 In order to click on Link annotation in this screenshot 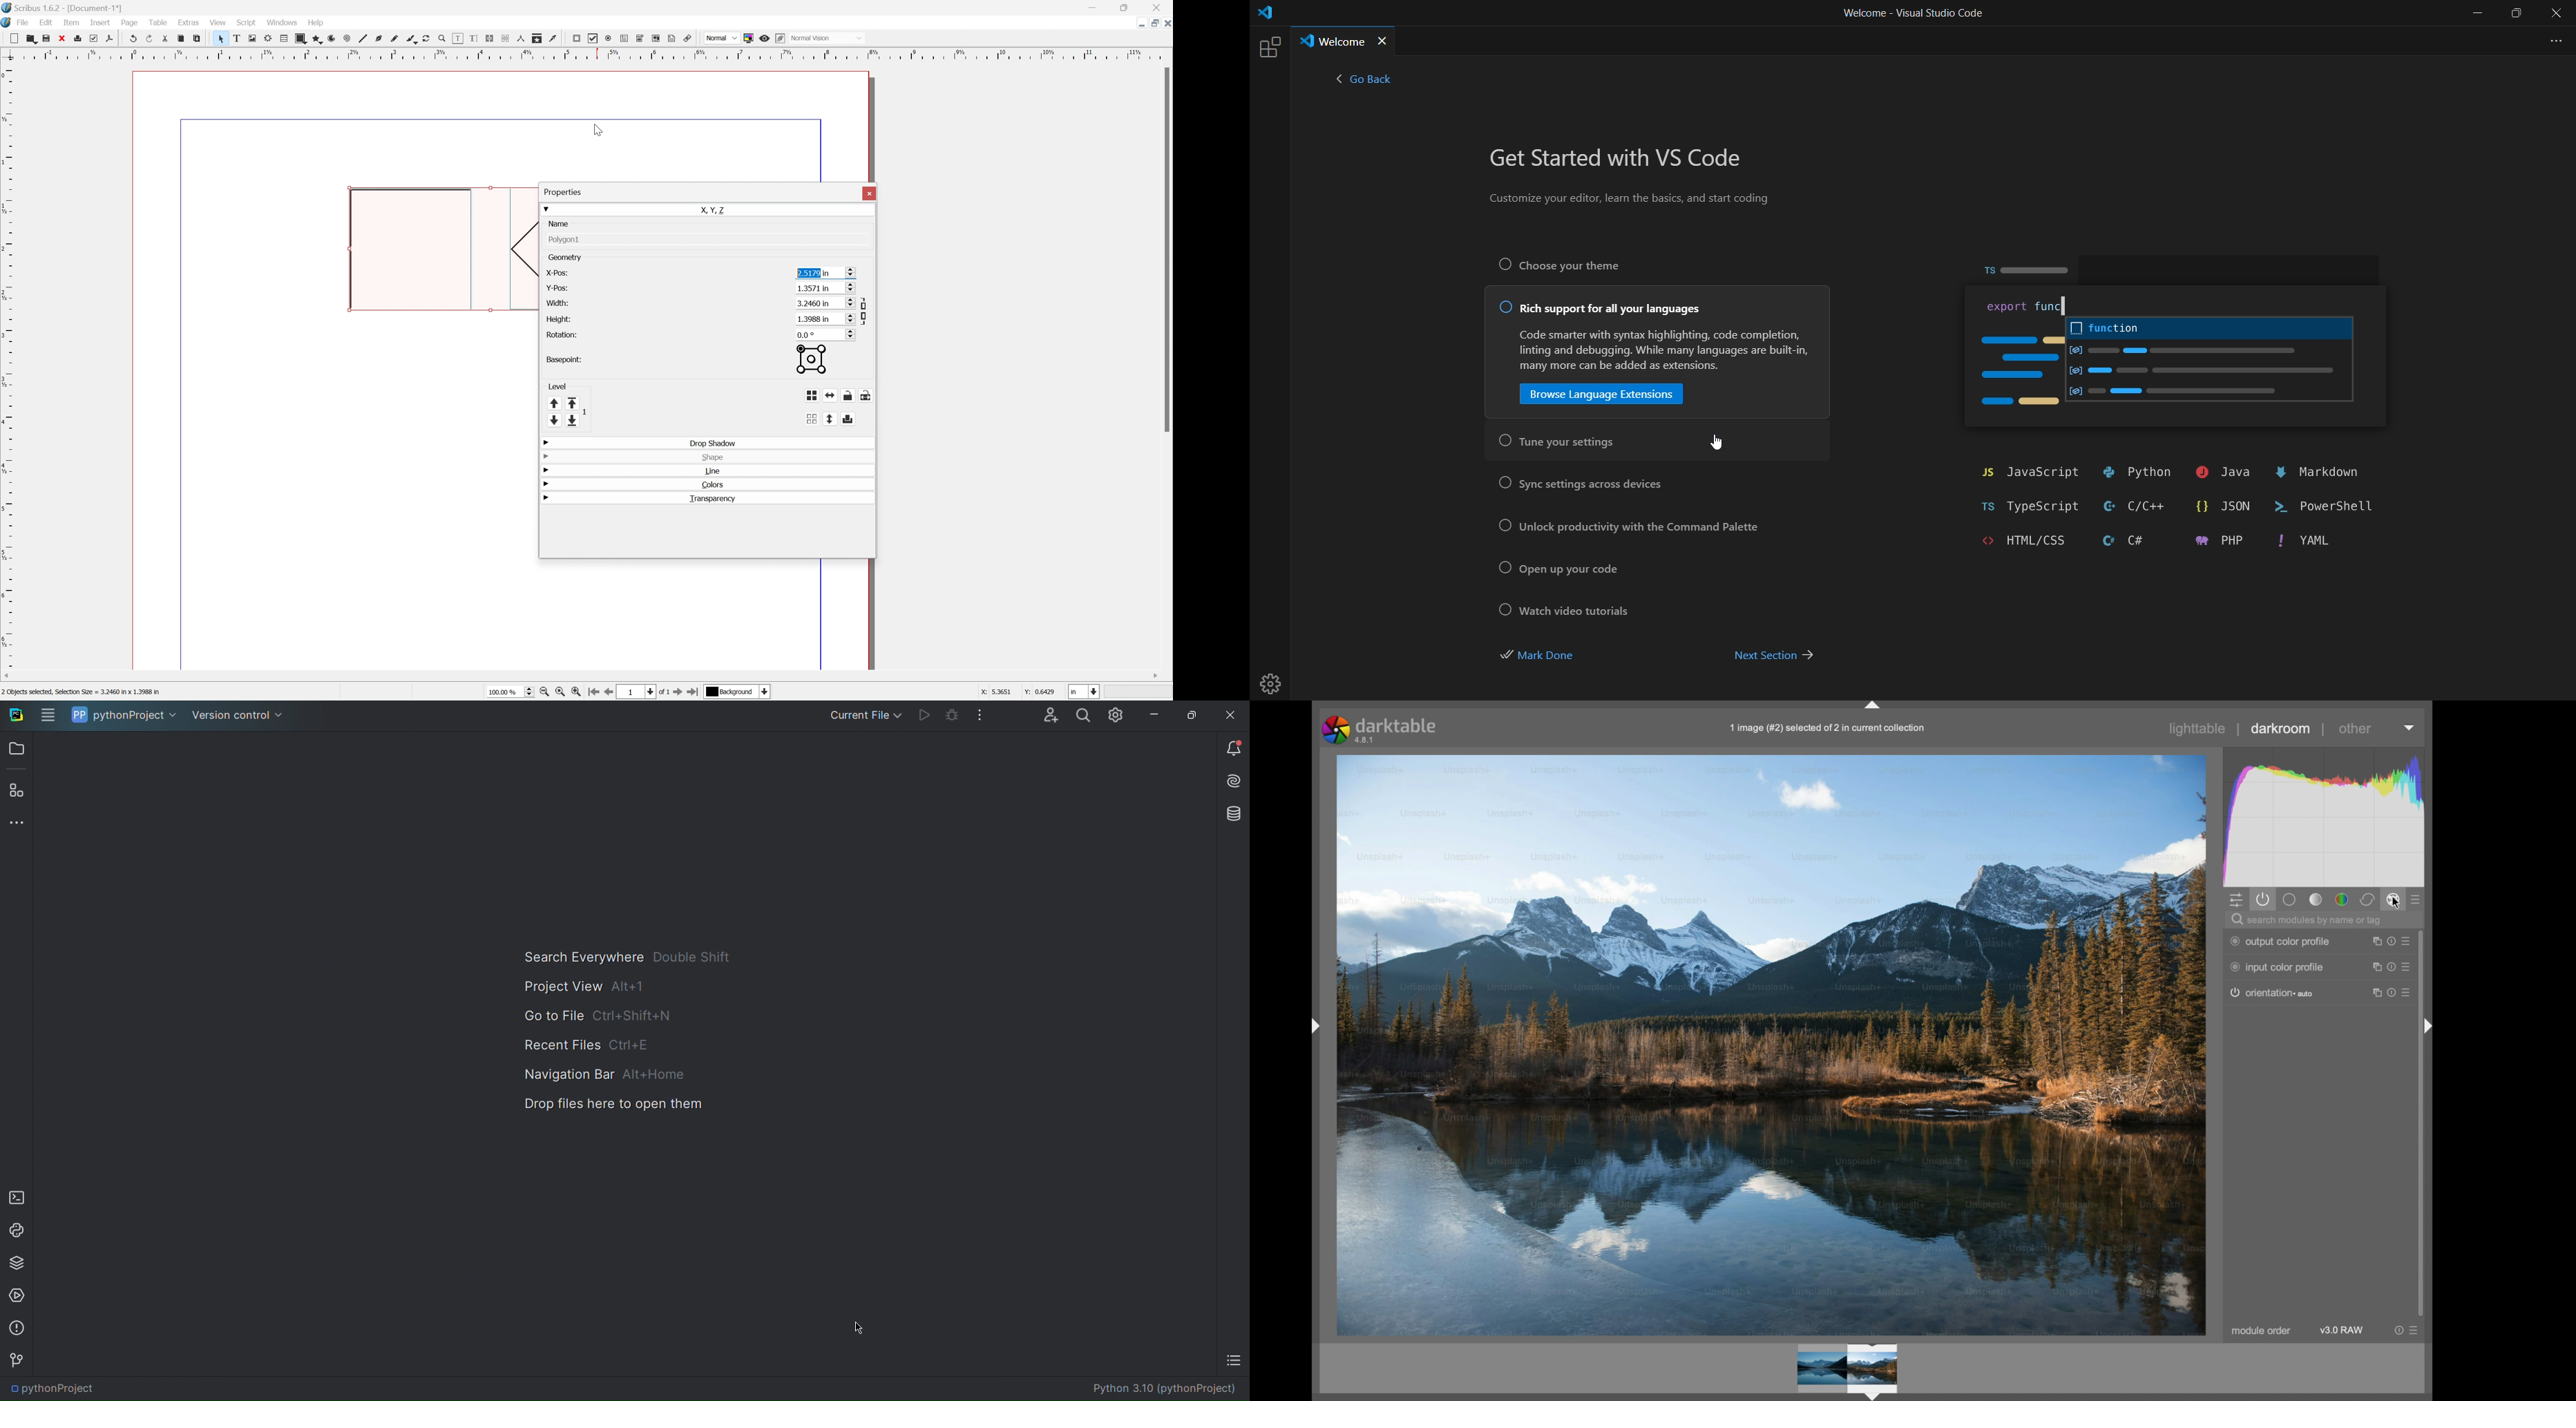, I will do `click(689, 38)`.